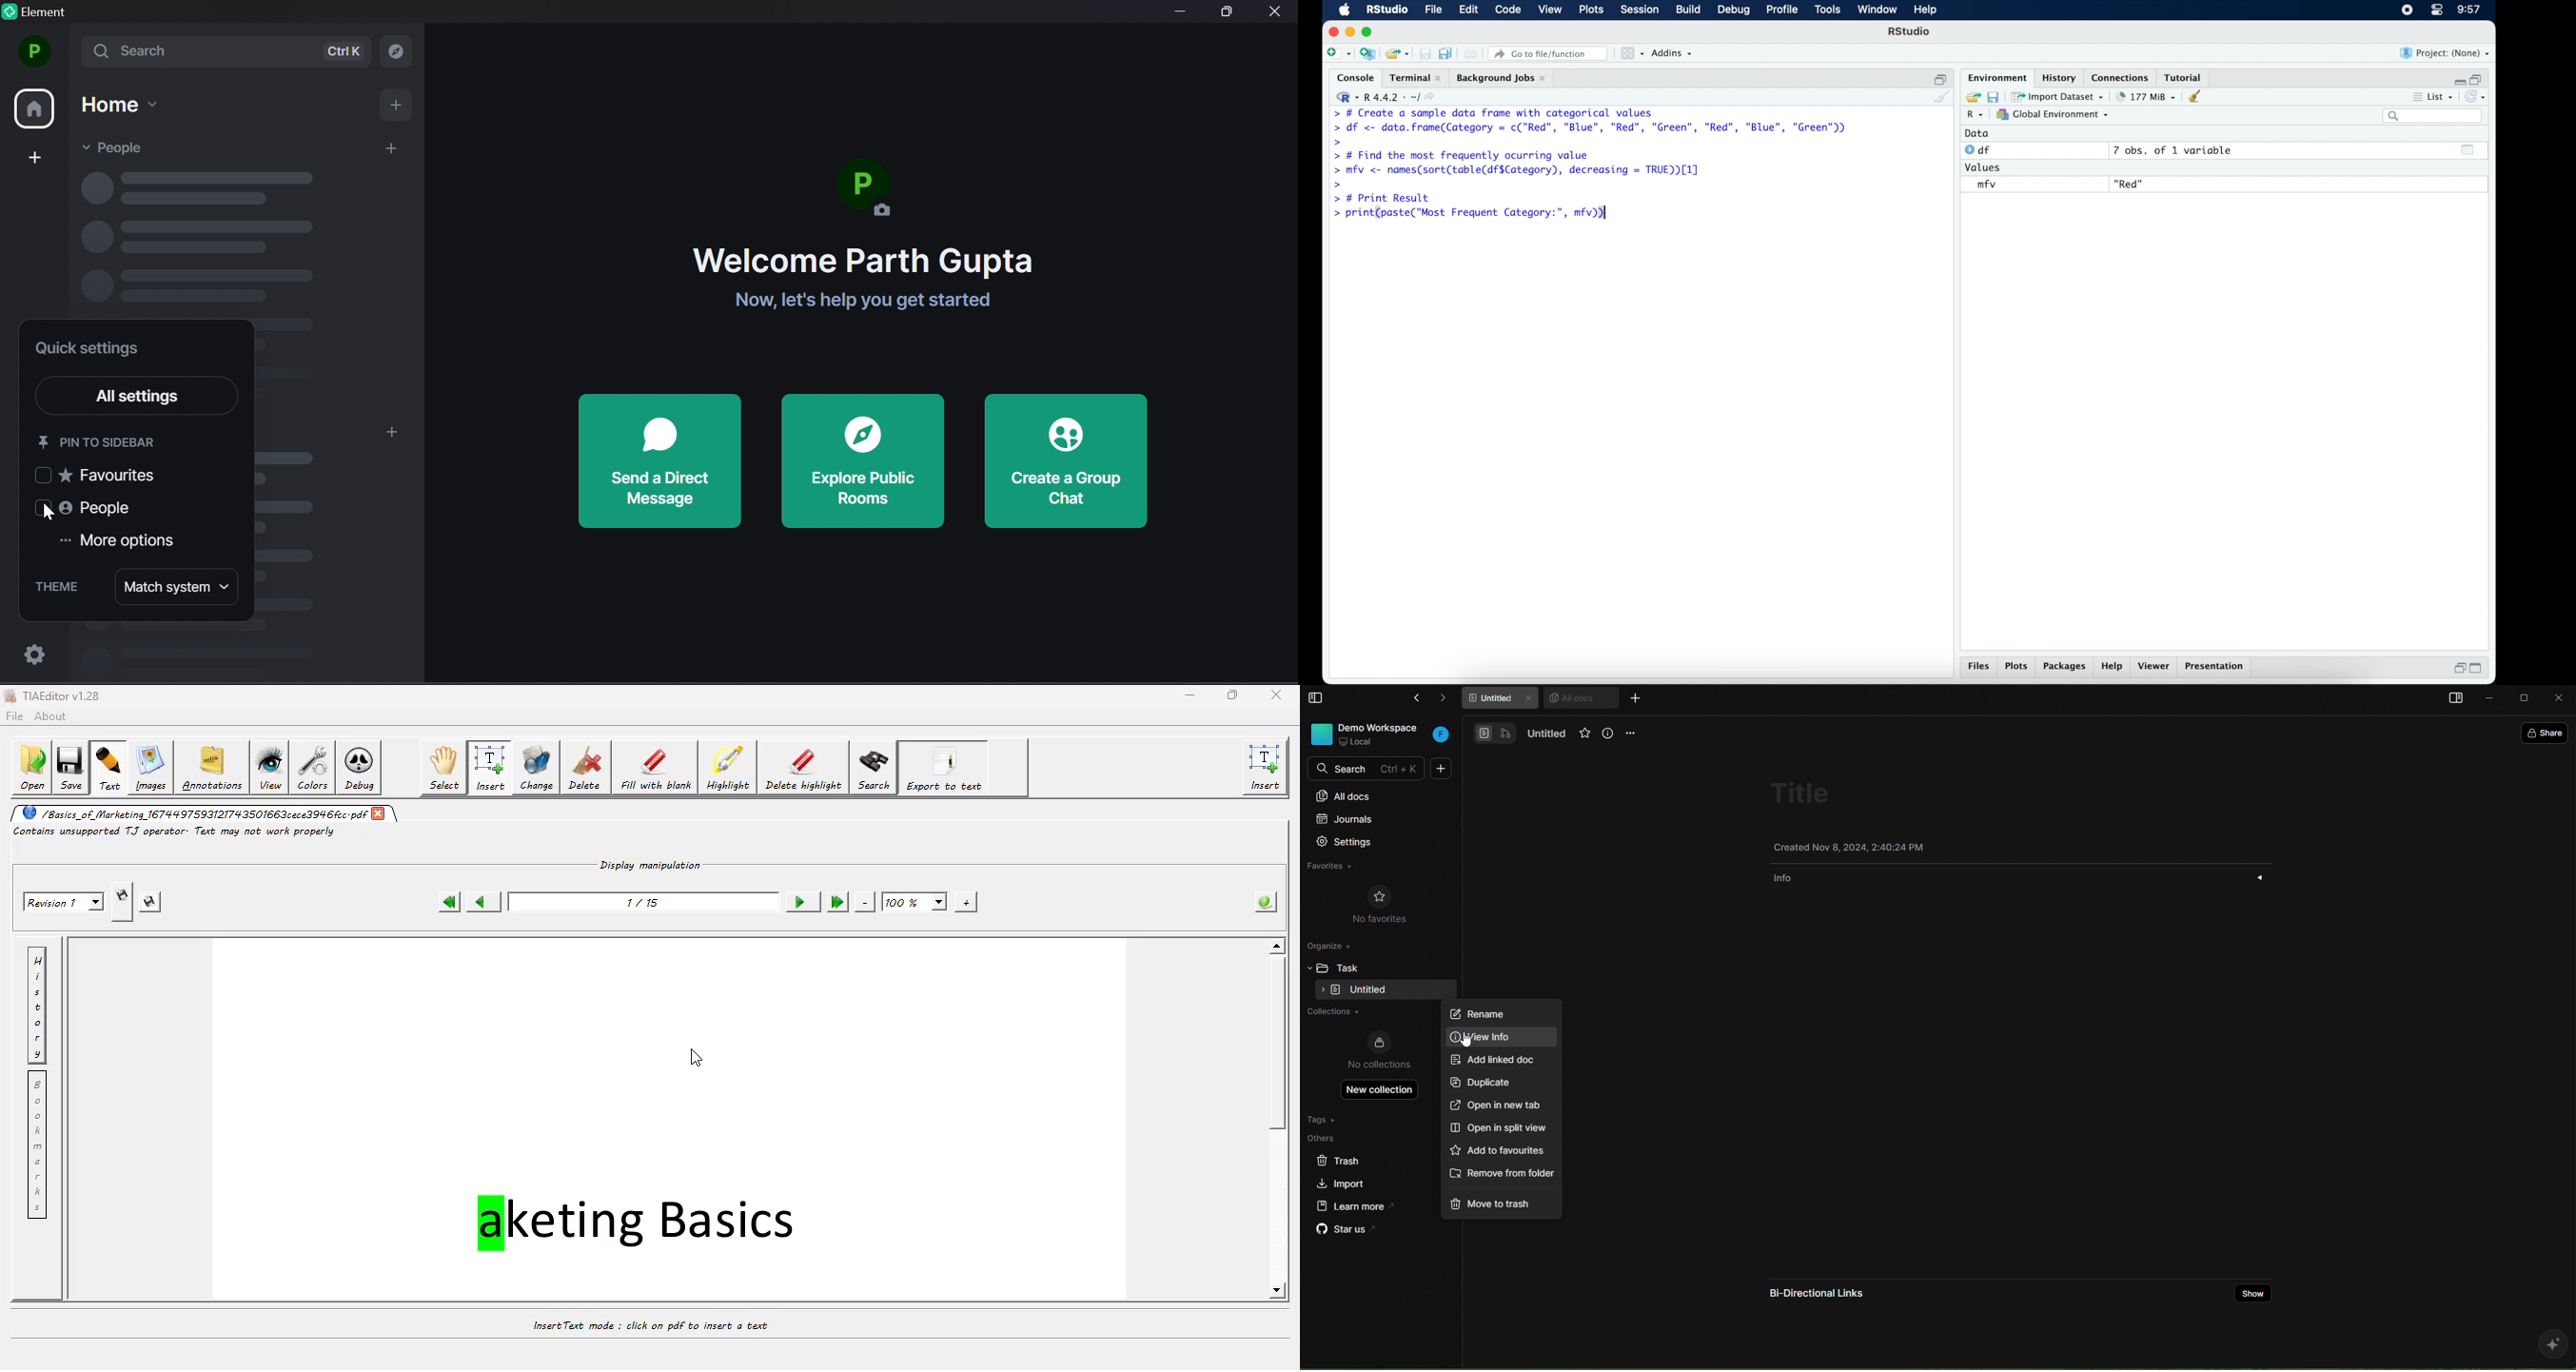 The height and width of the screenshot is (1372, 2576). What do you see at coordinates (1338, 141) in the screenshot?
I see `command prompt` at bounding box center [1338, 141].